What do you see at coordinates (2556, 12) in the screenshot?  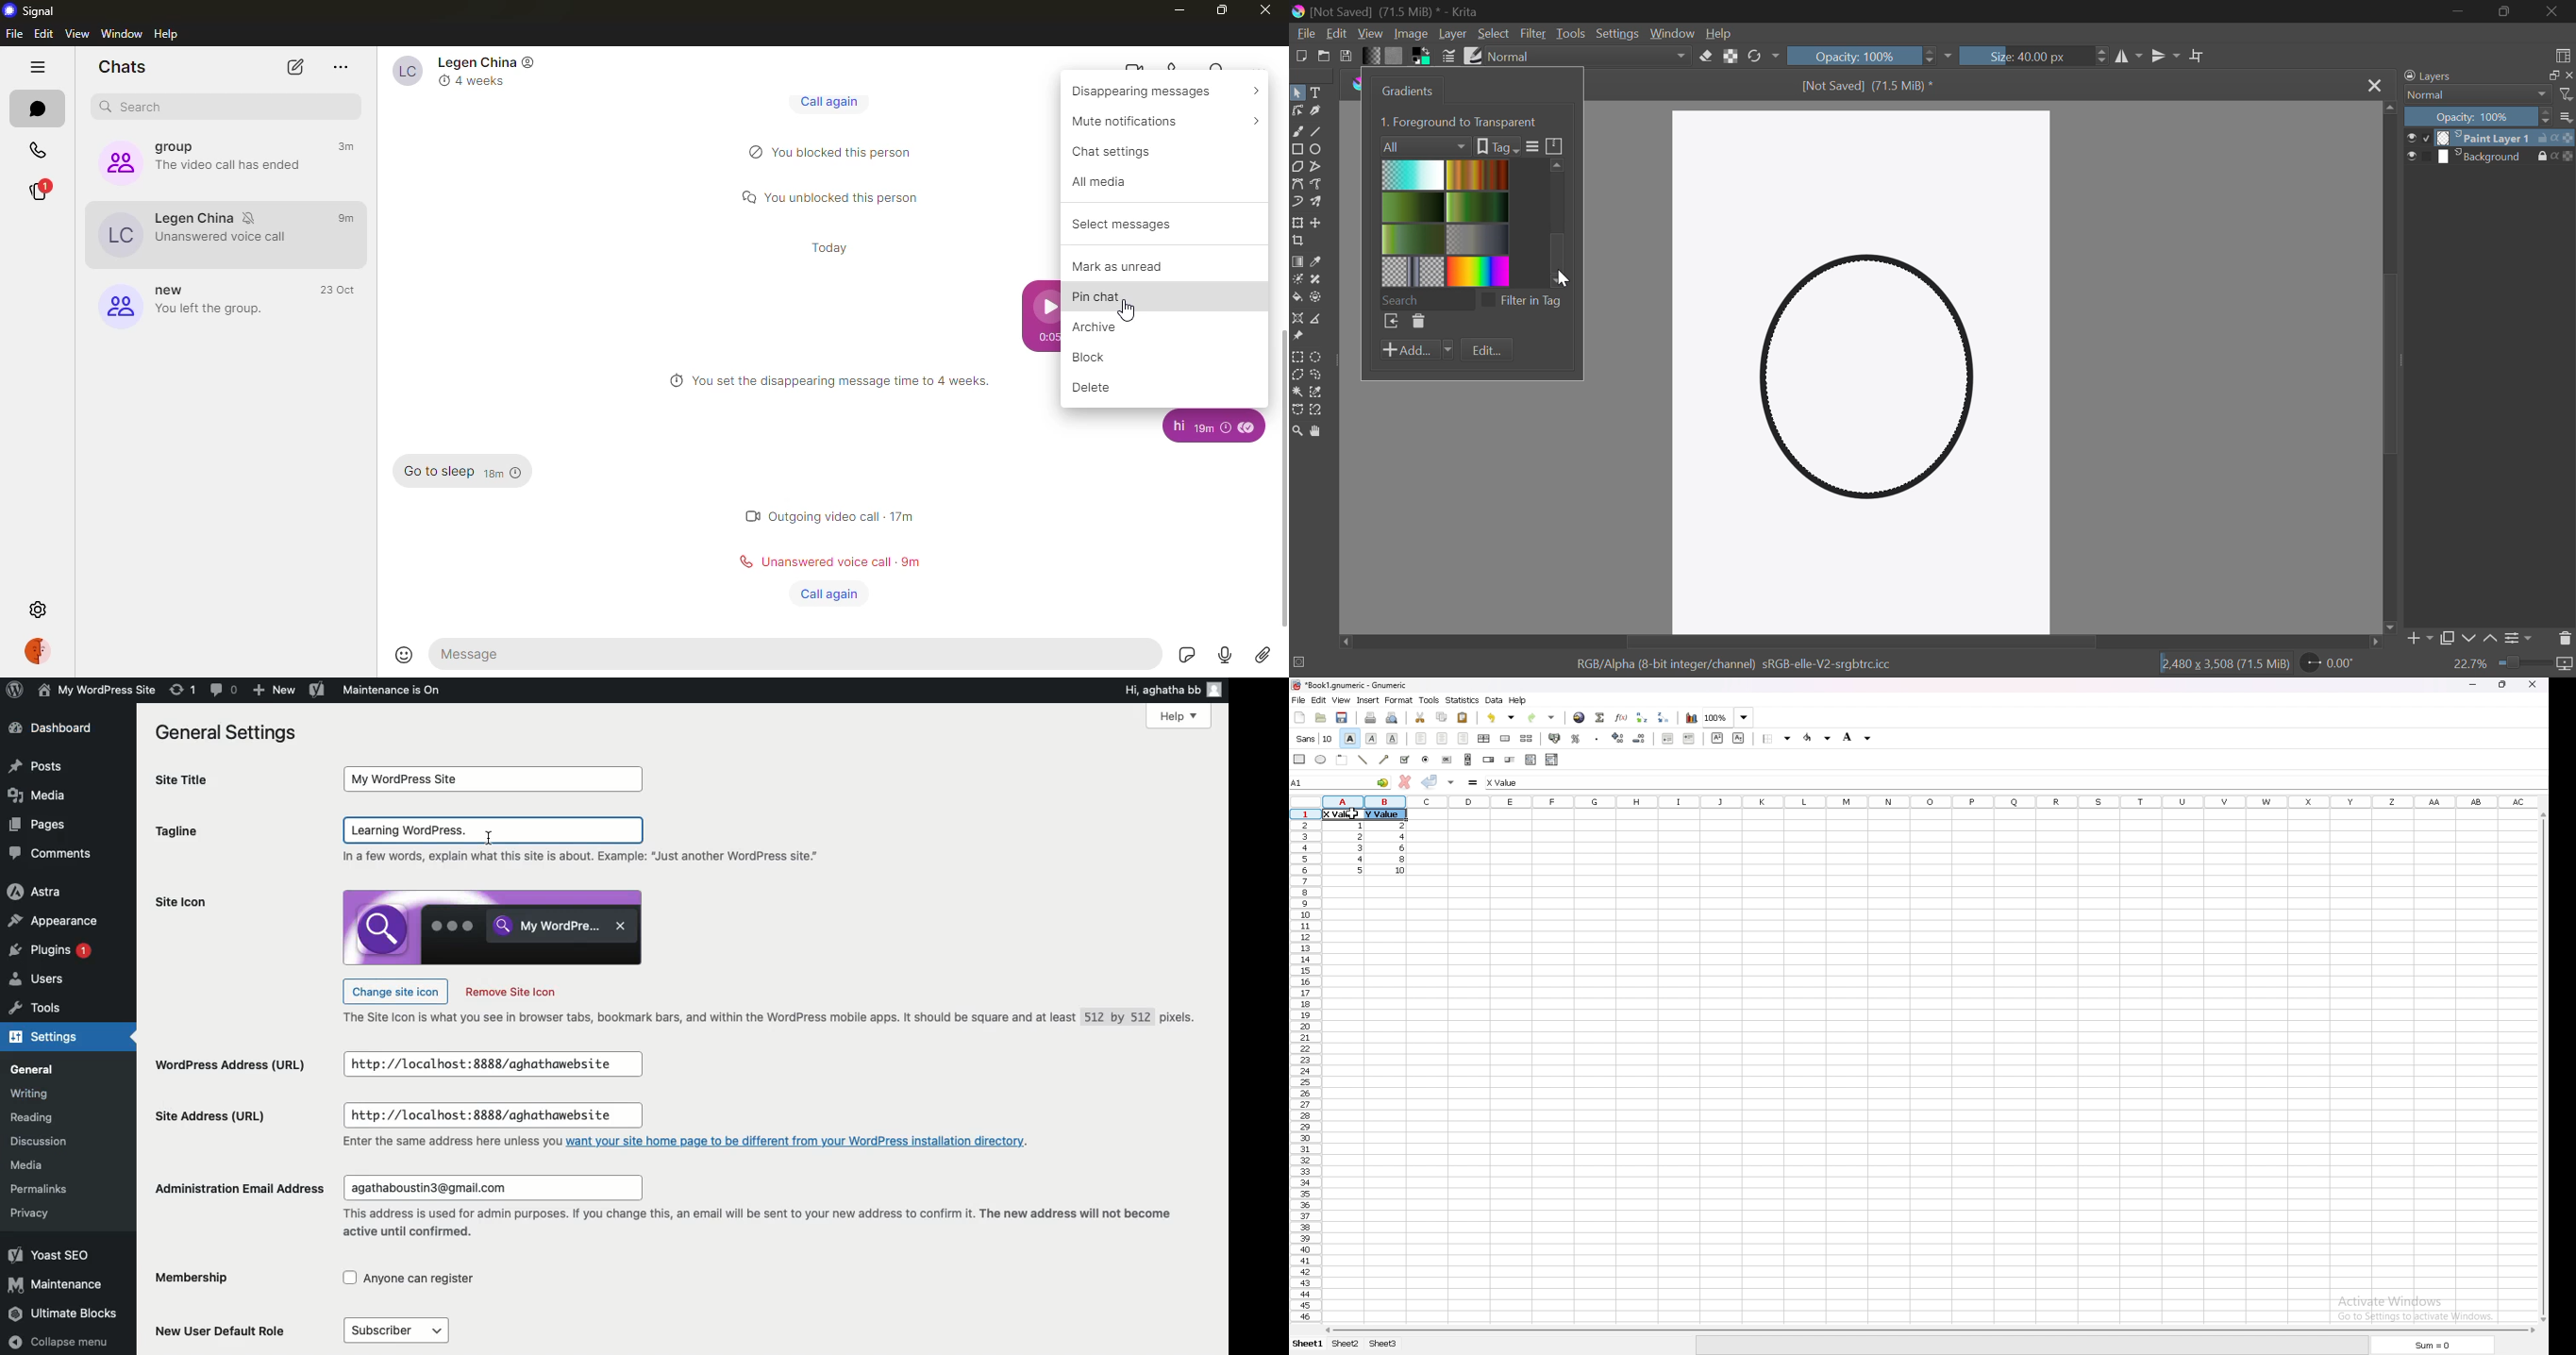 I see `Close` at bounding box center [2556, 12].